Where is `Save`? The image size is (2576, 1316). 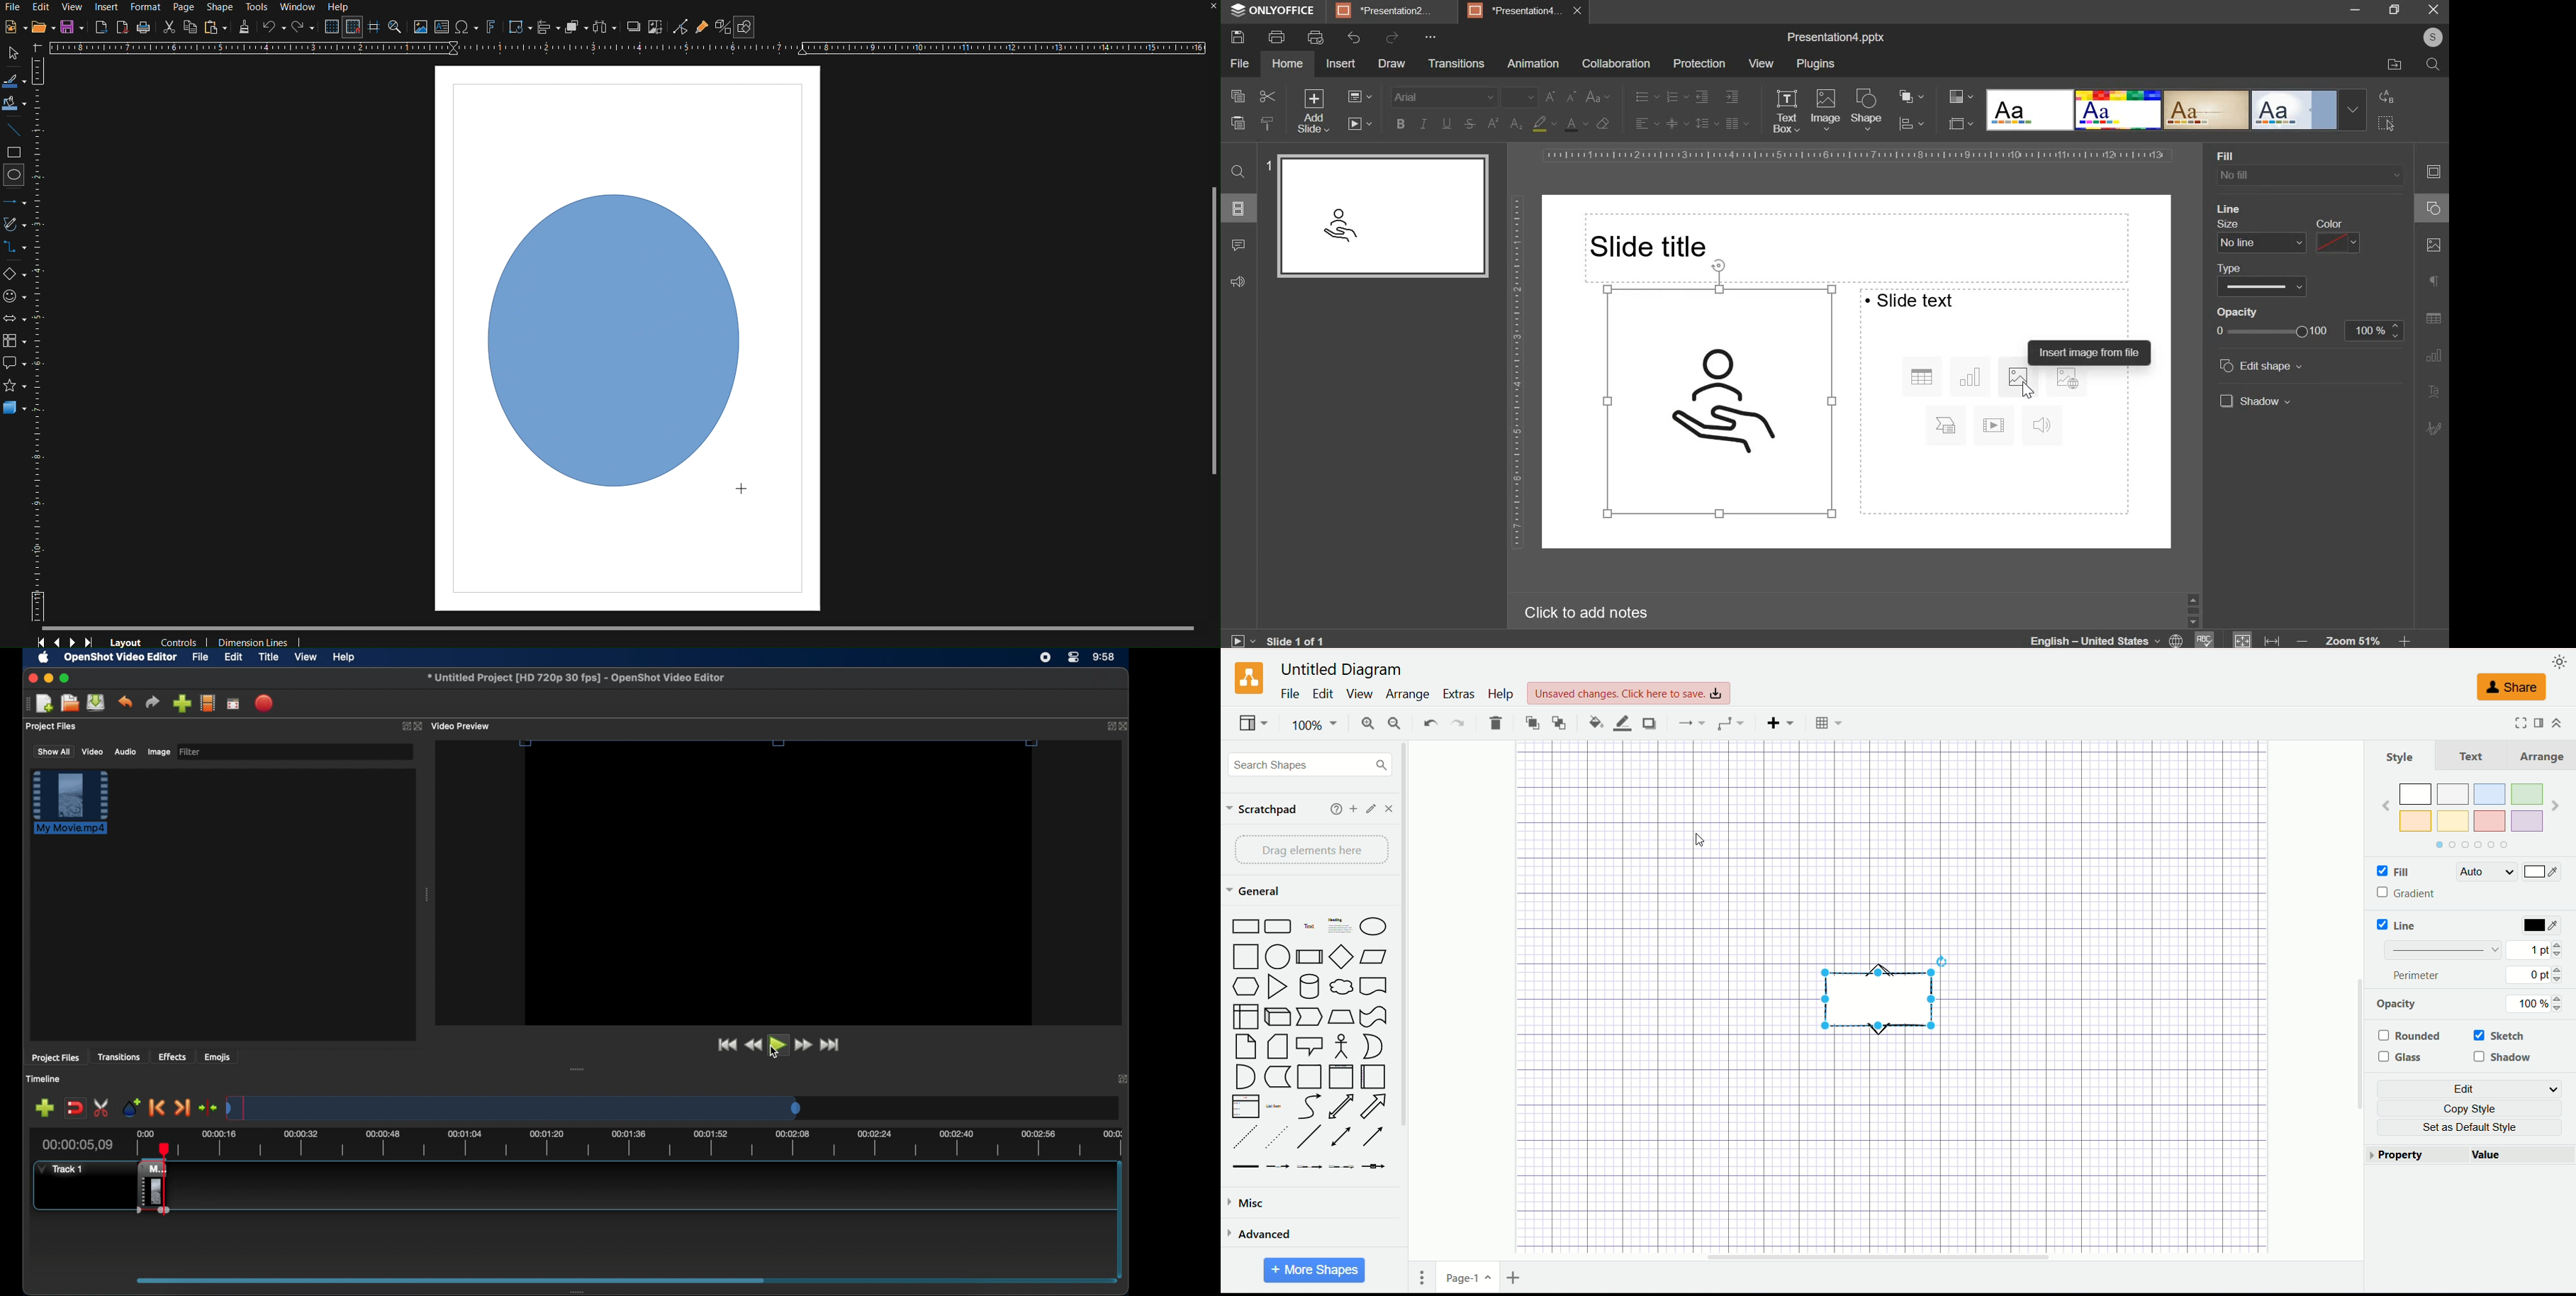 Save is located at coordinates (74, 27).